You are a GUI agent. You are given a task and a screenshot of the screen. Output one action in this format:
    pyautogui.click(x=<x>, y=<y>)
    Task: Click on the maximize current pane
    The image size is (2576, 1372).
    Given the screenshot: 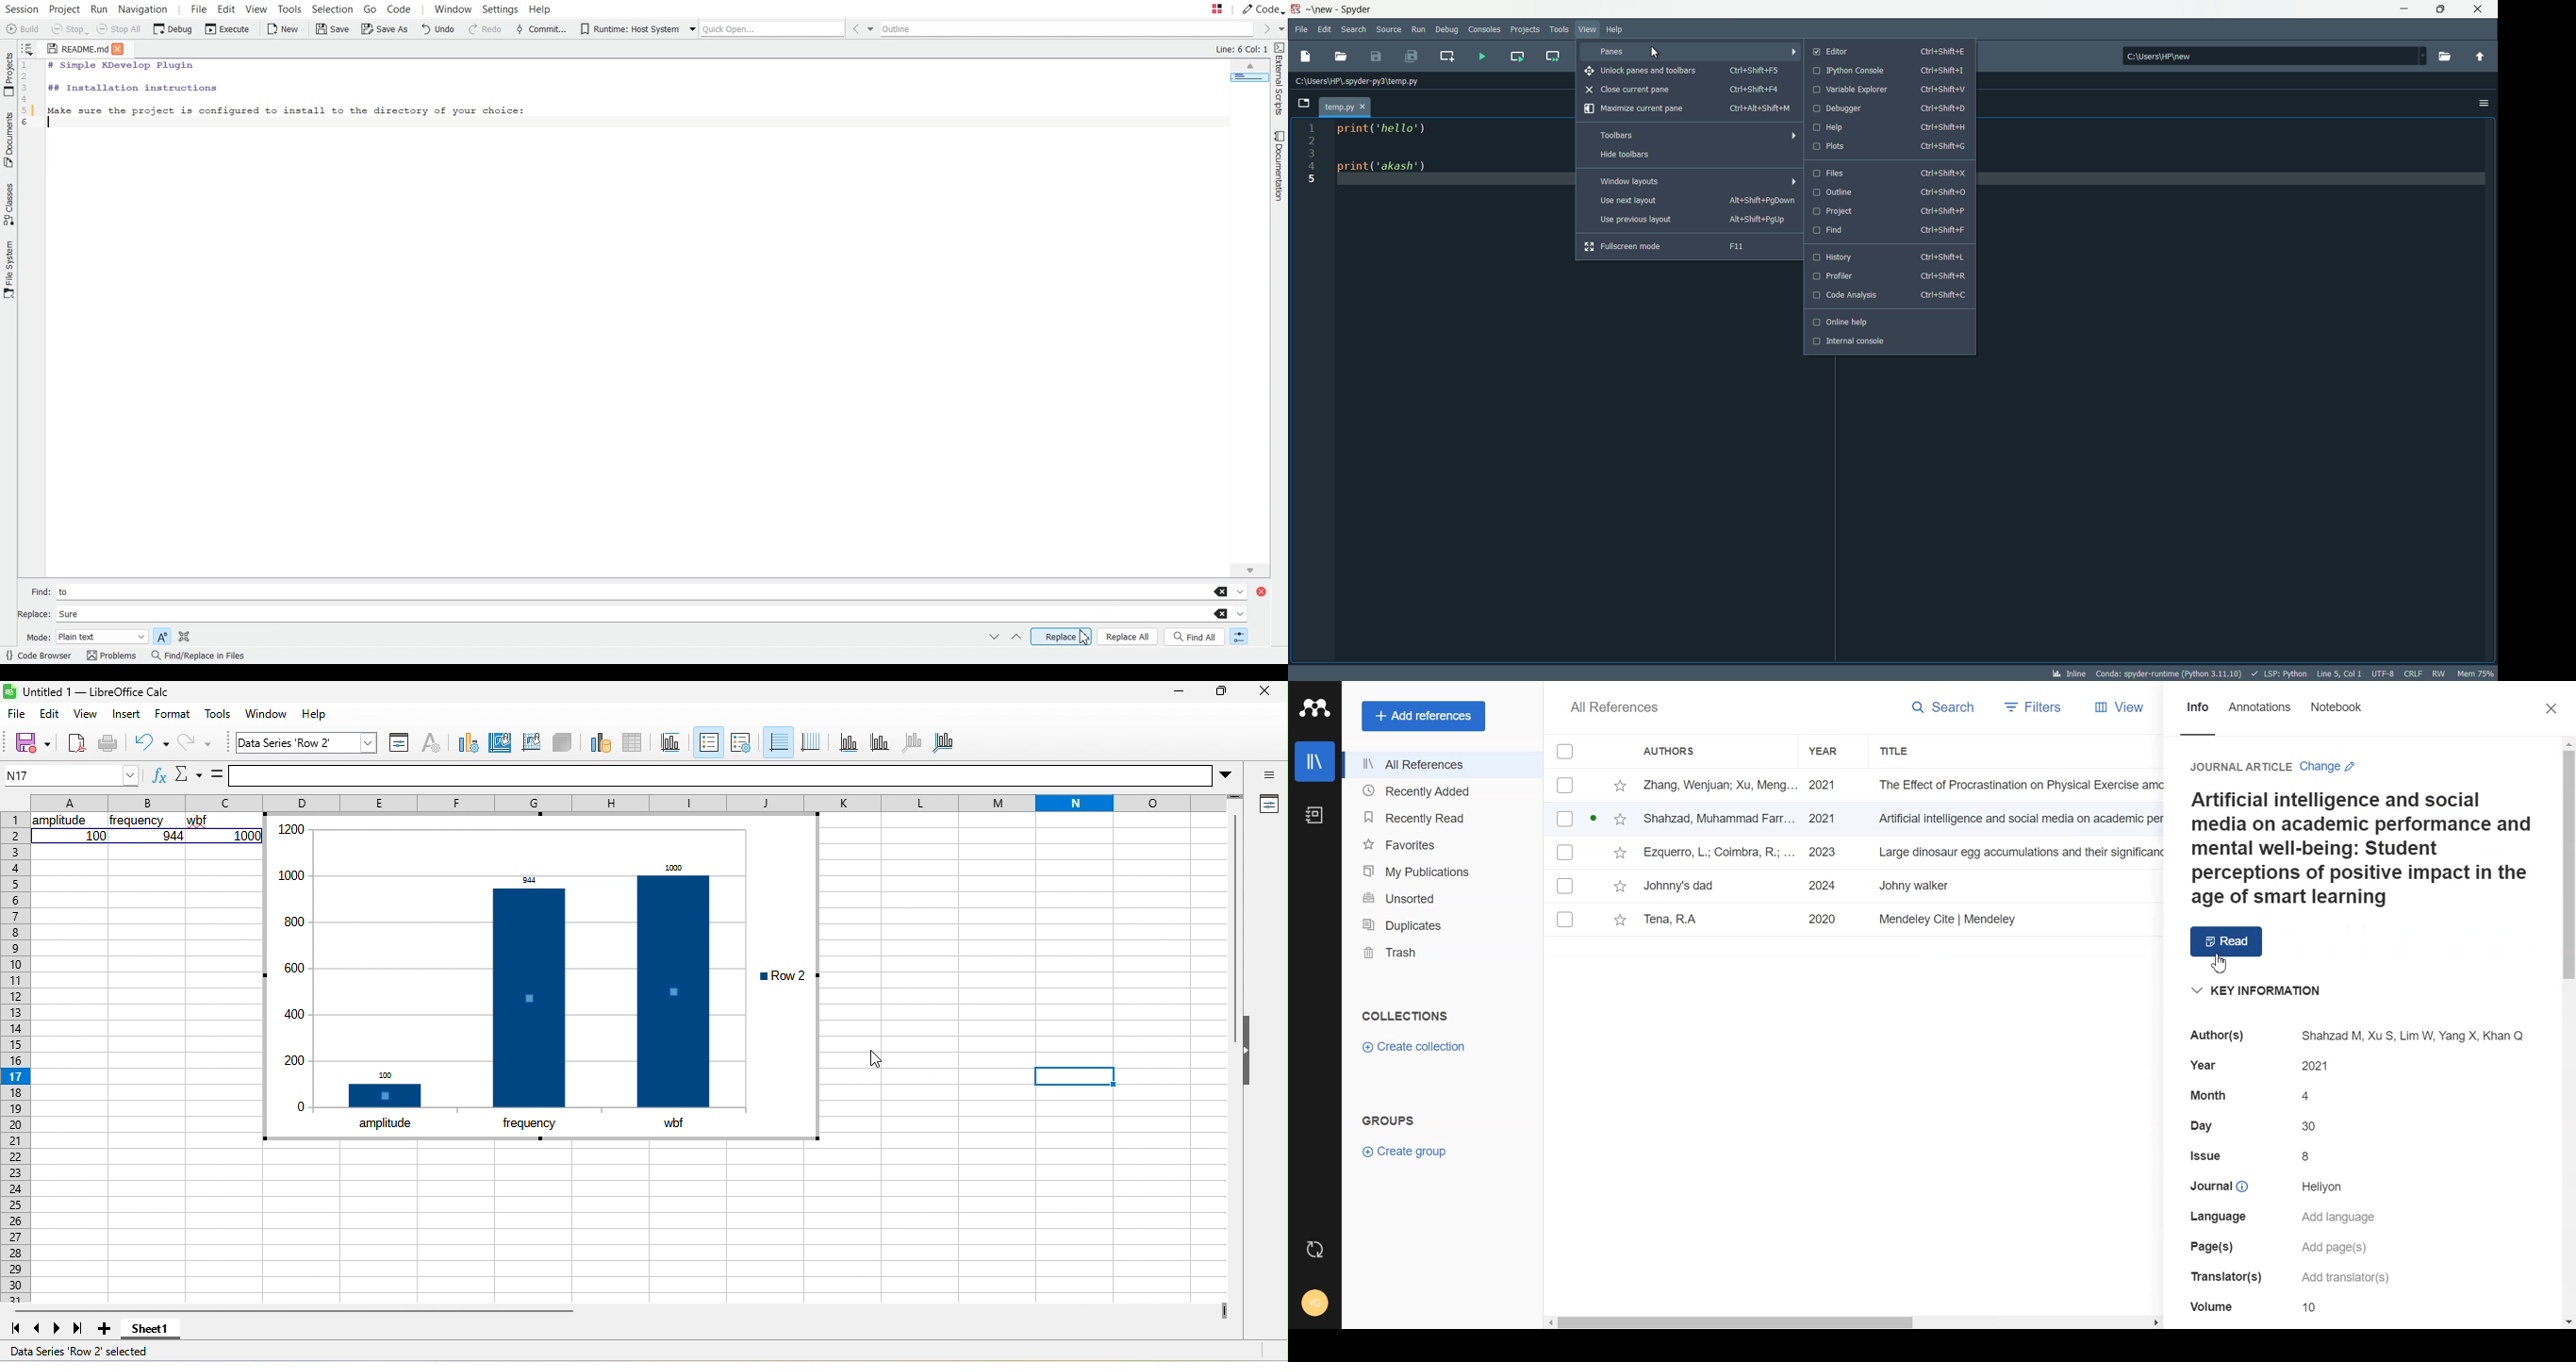 What is the action you would take?
    pyautogui.click(x=1687, y=110)
    